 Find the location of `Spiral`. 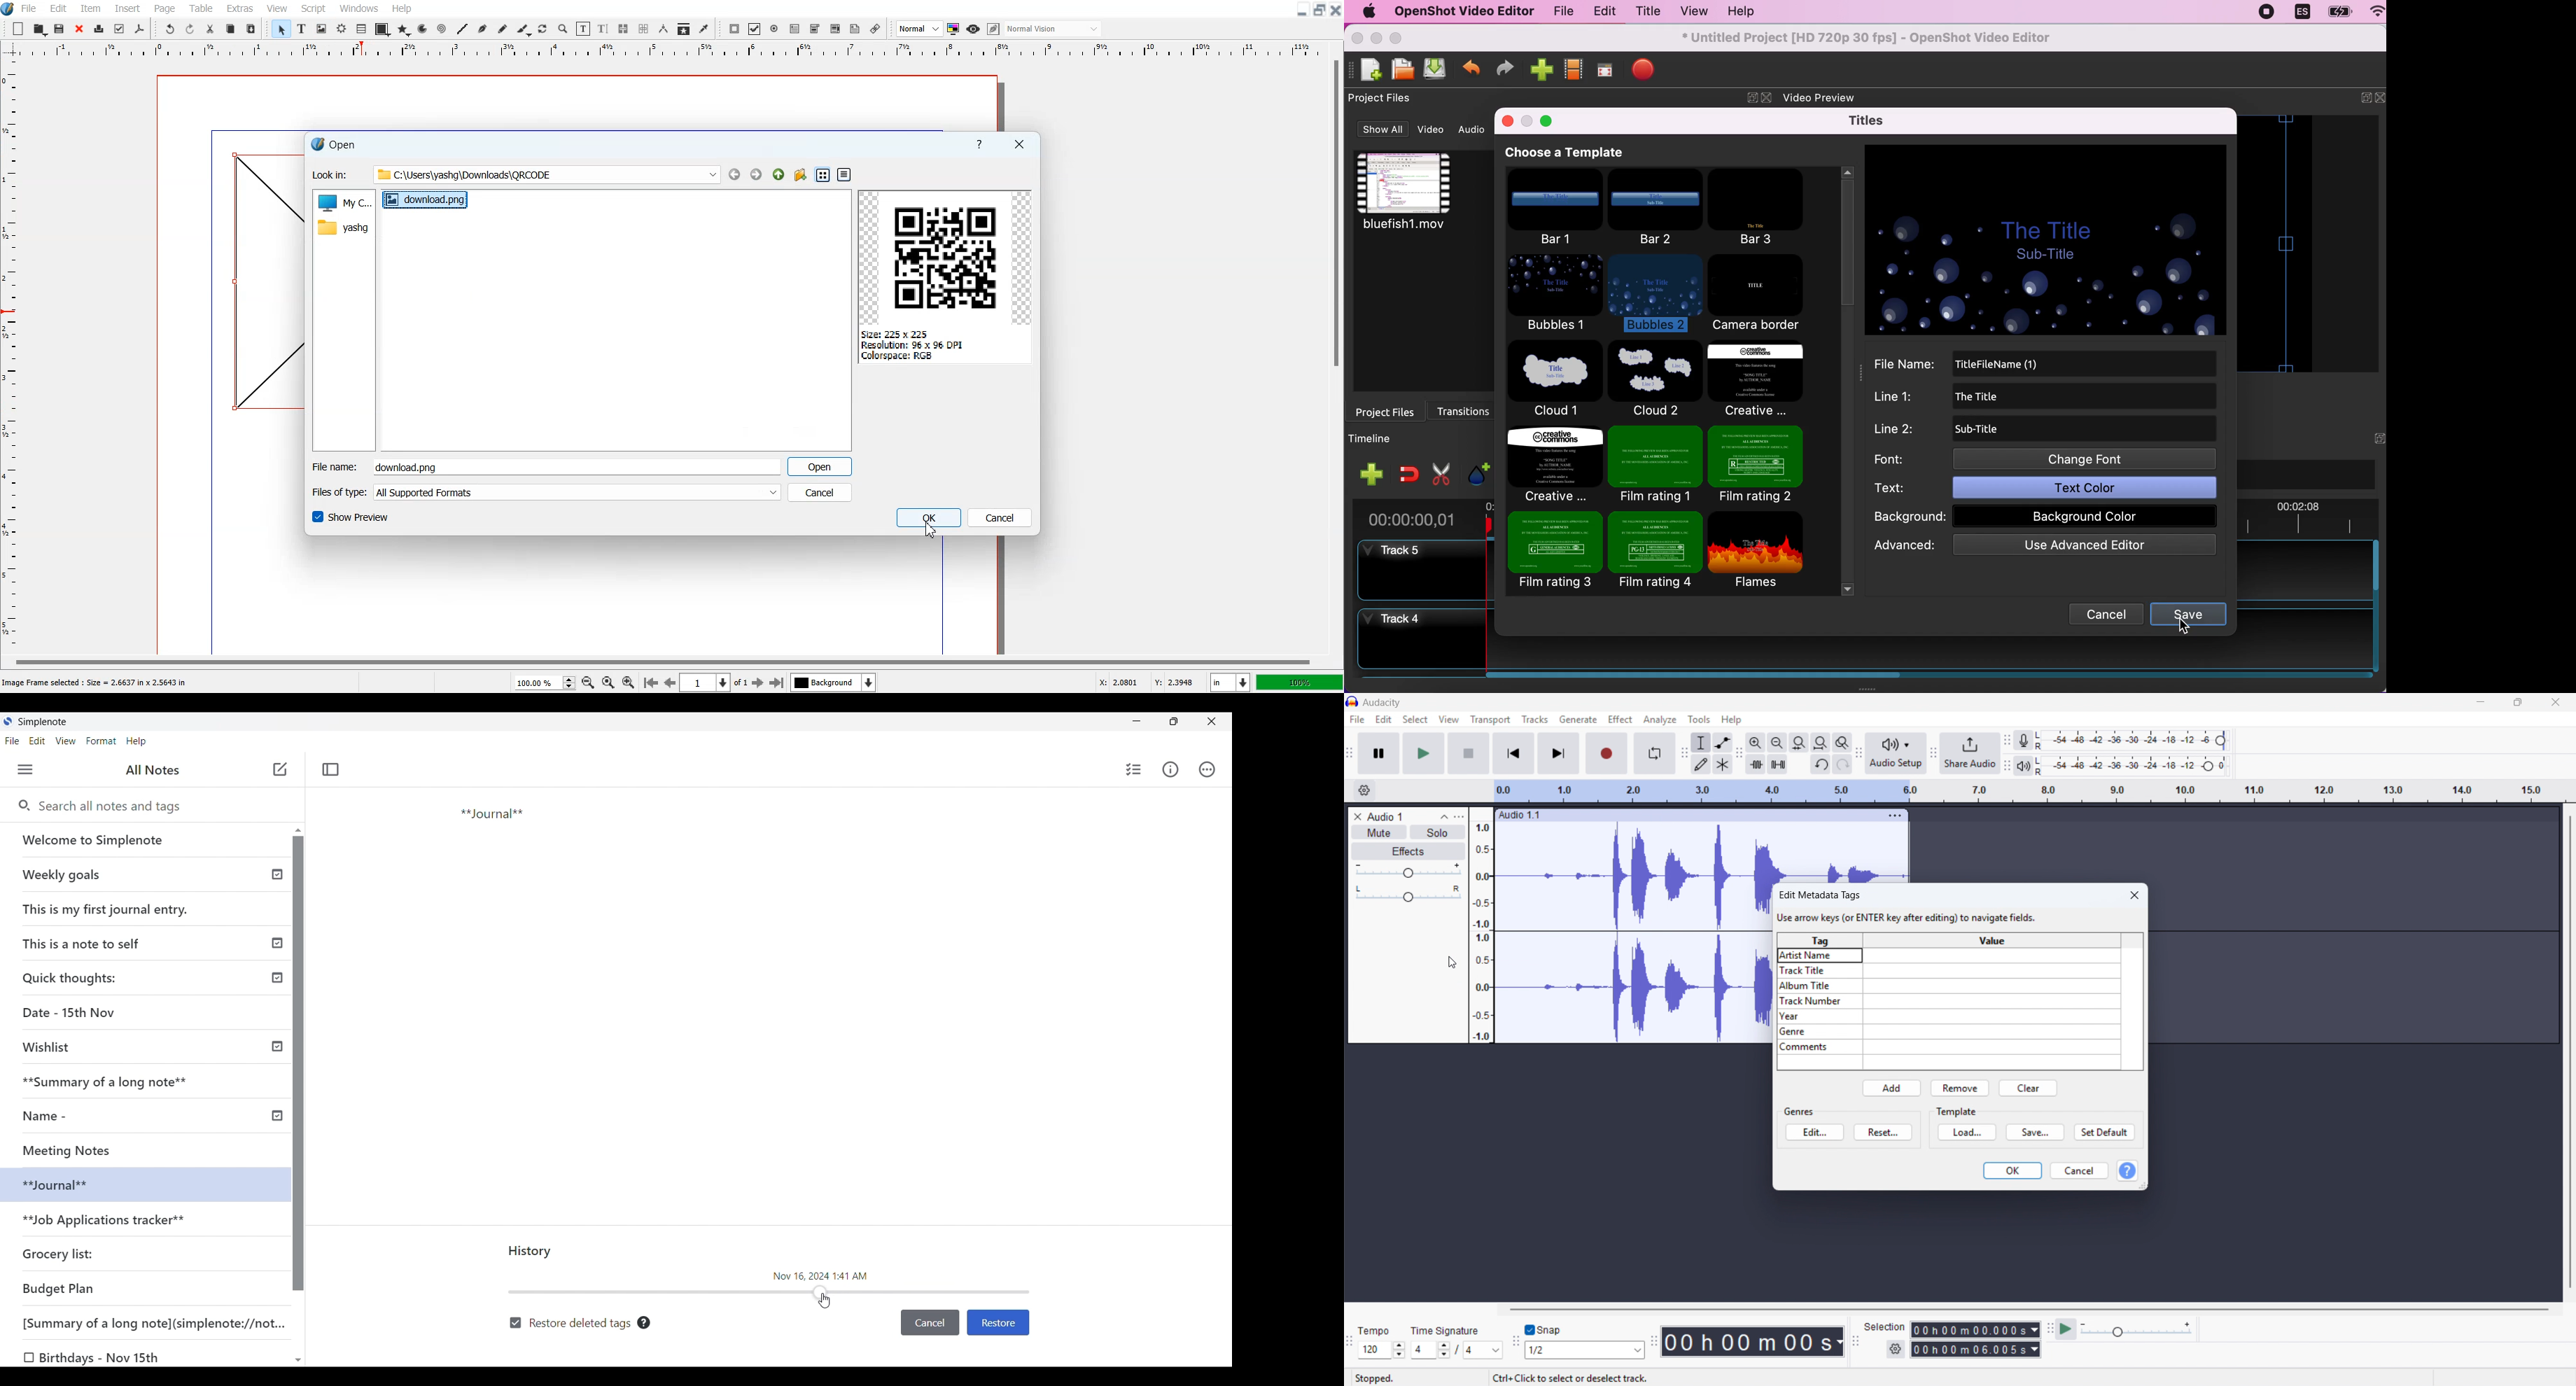

Spiral is located at coordinates (441, 28).